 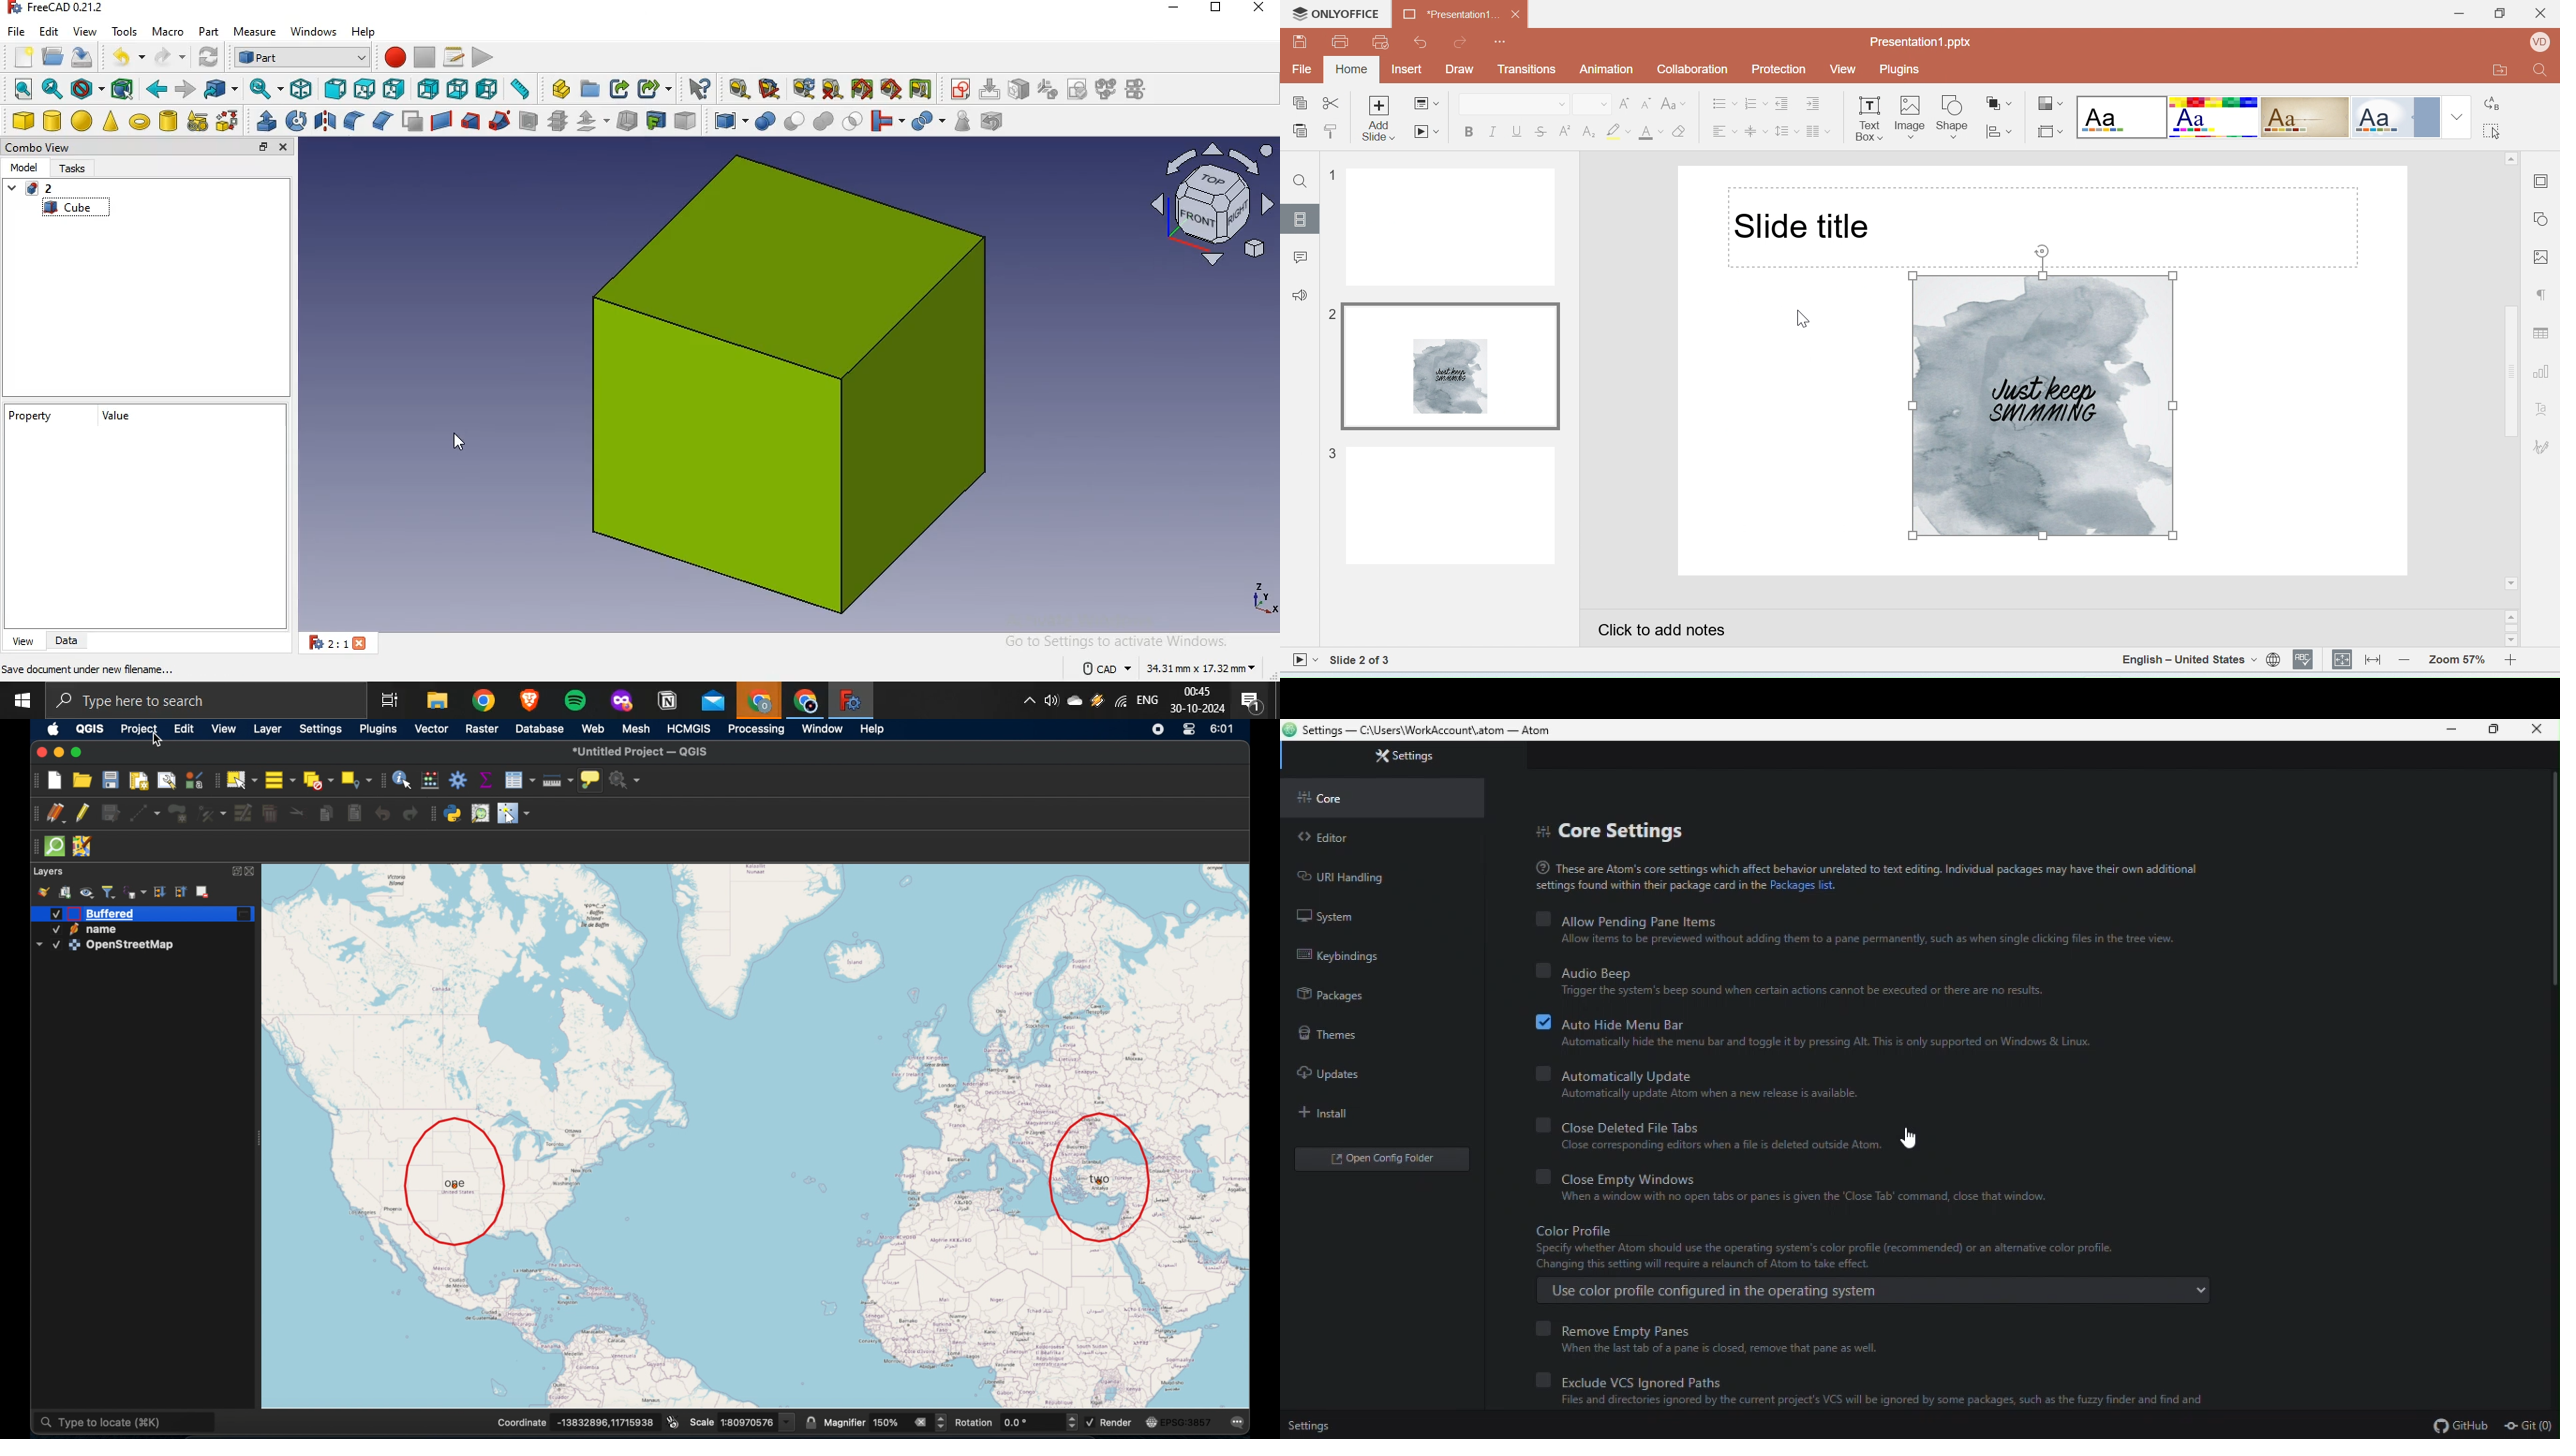 What do you see at coordinates (1122, 702) in the screenshot?
I see `wifi` at bounding box center [1122, 702].